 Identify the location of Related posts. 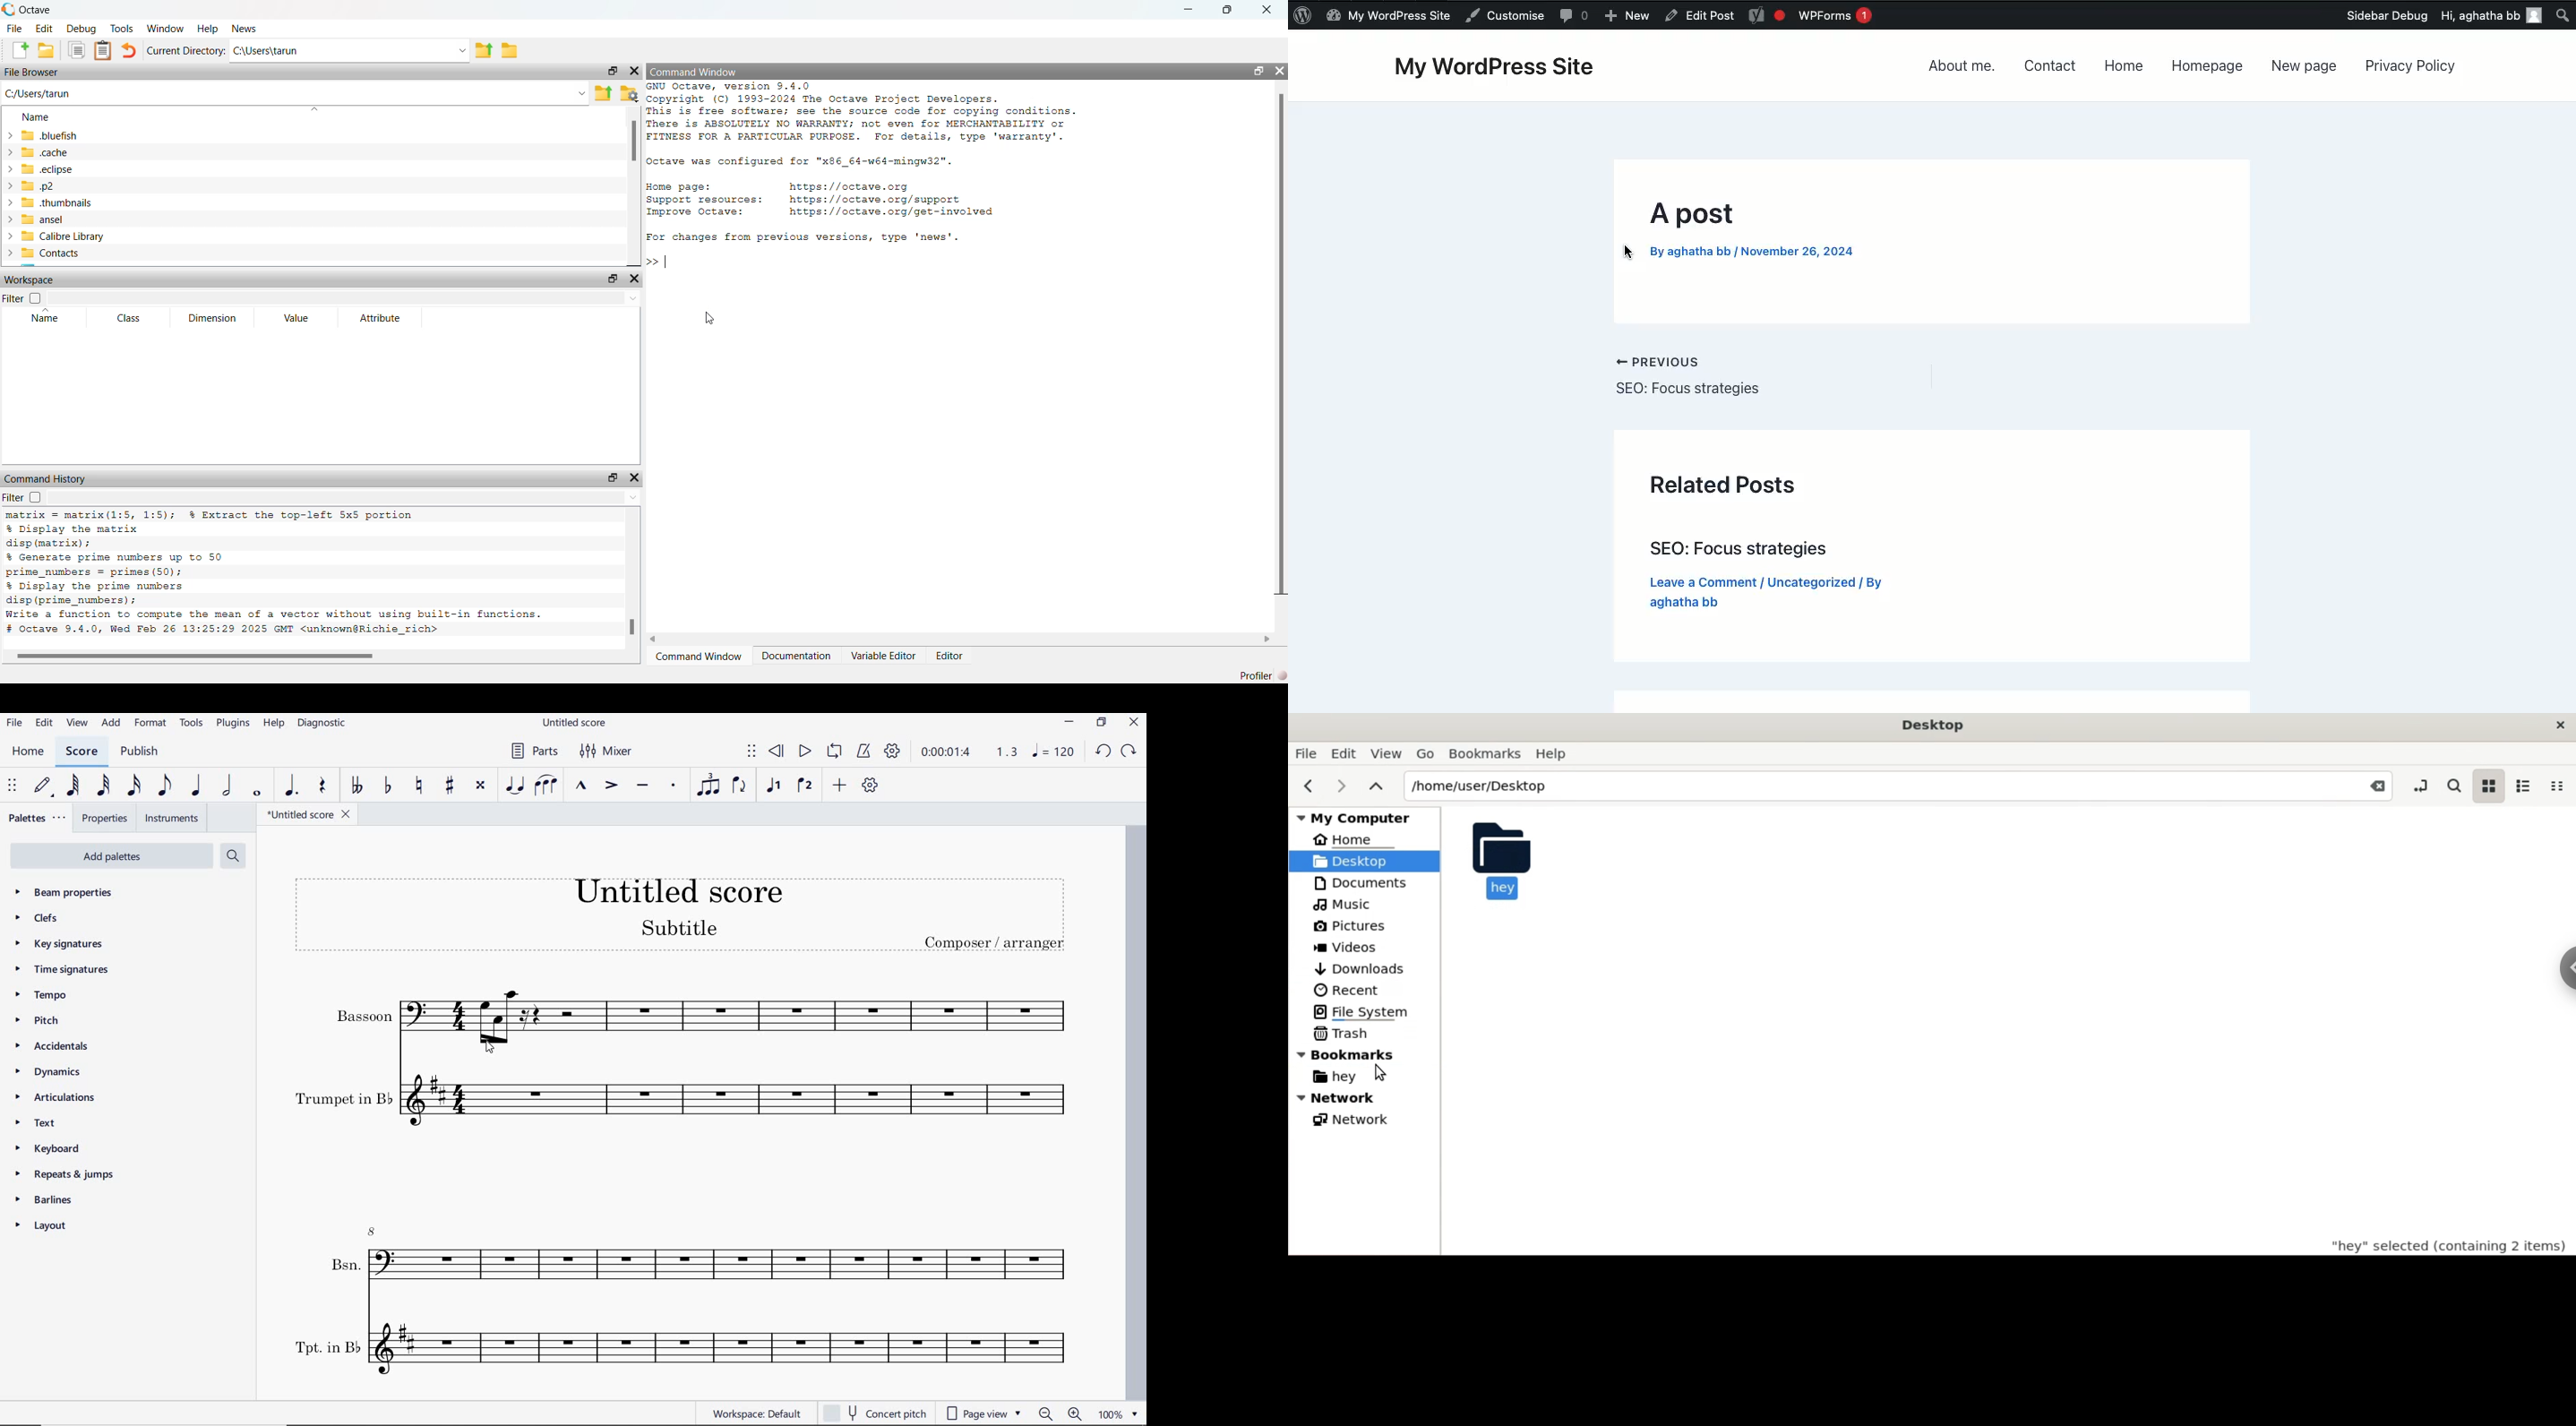
(1776, 540).